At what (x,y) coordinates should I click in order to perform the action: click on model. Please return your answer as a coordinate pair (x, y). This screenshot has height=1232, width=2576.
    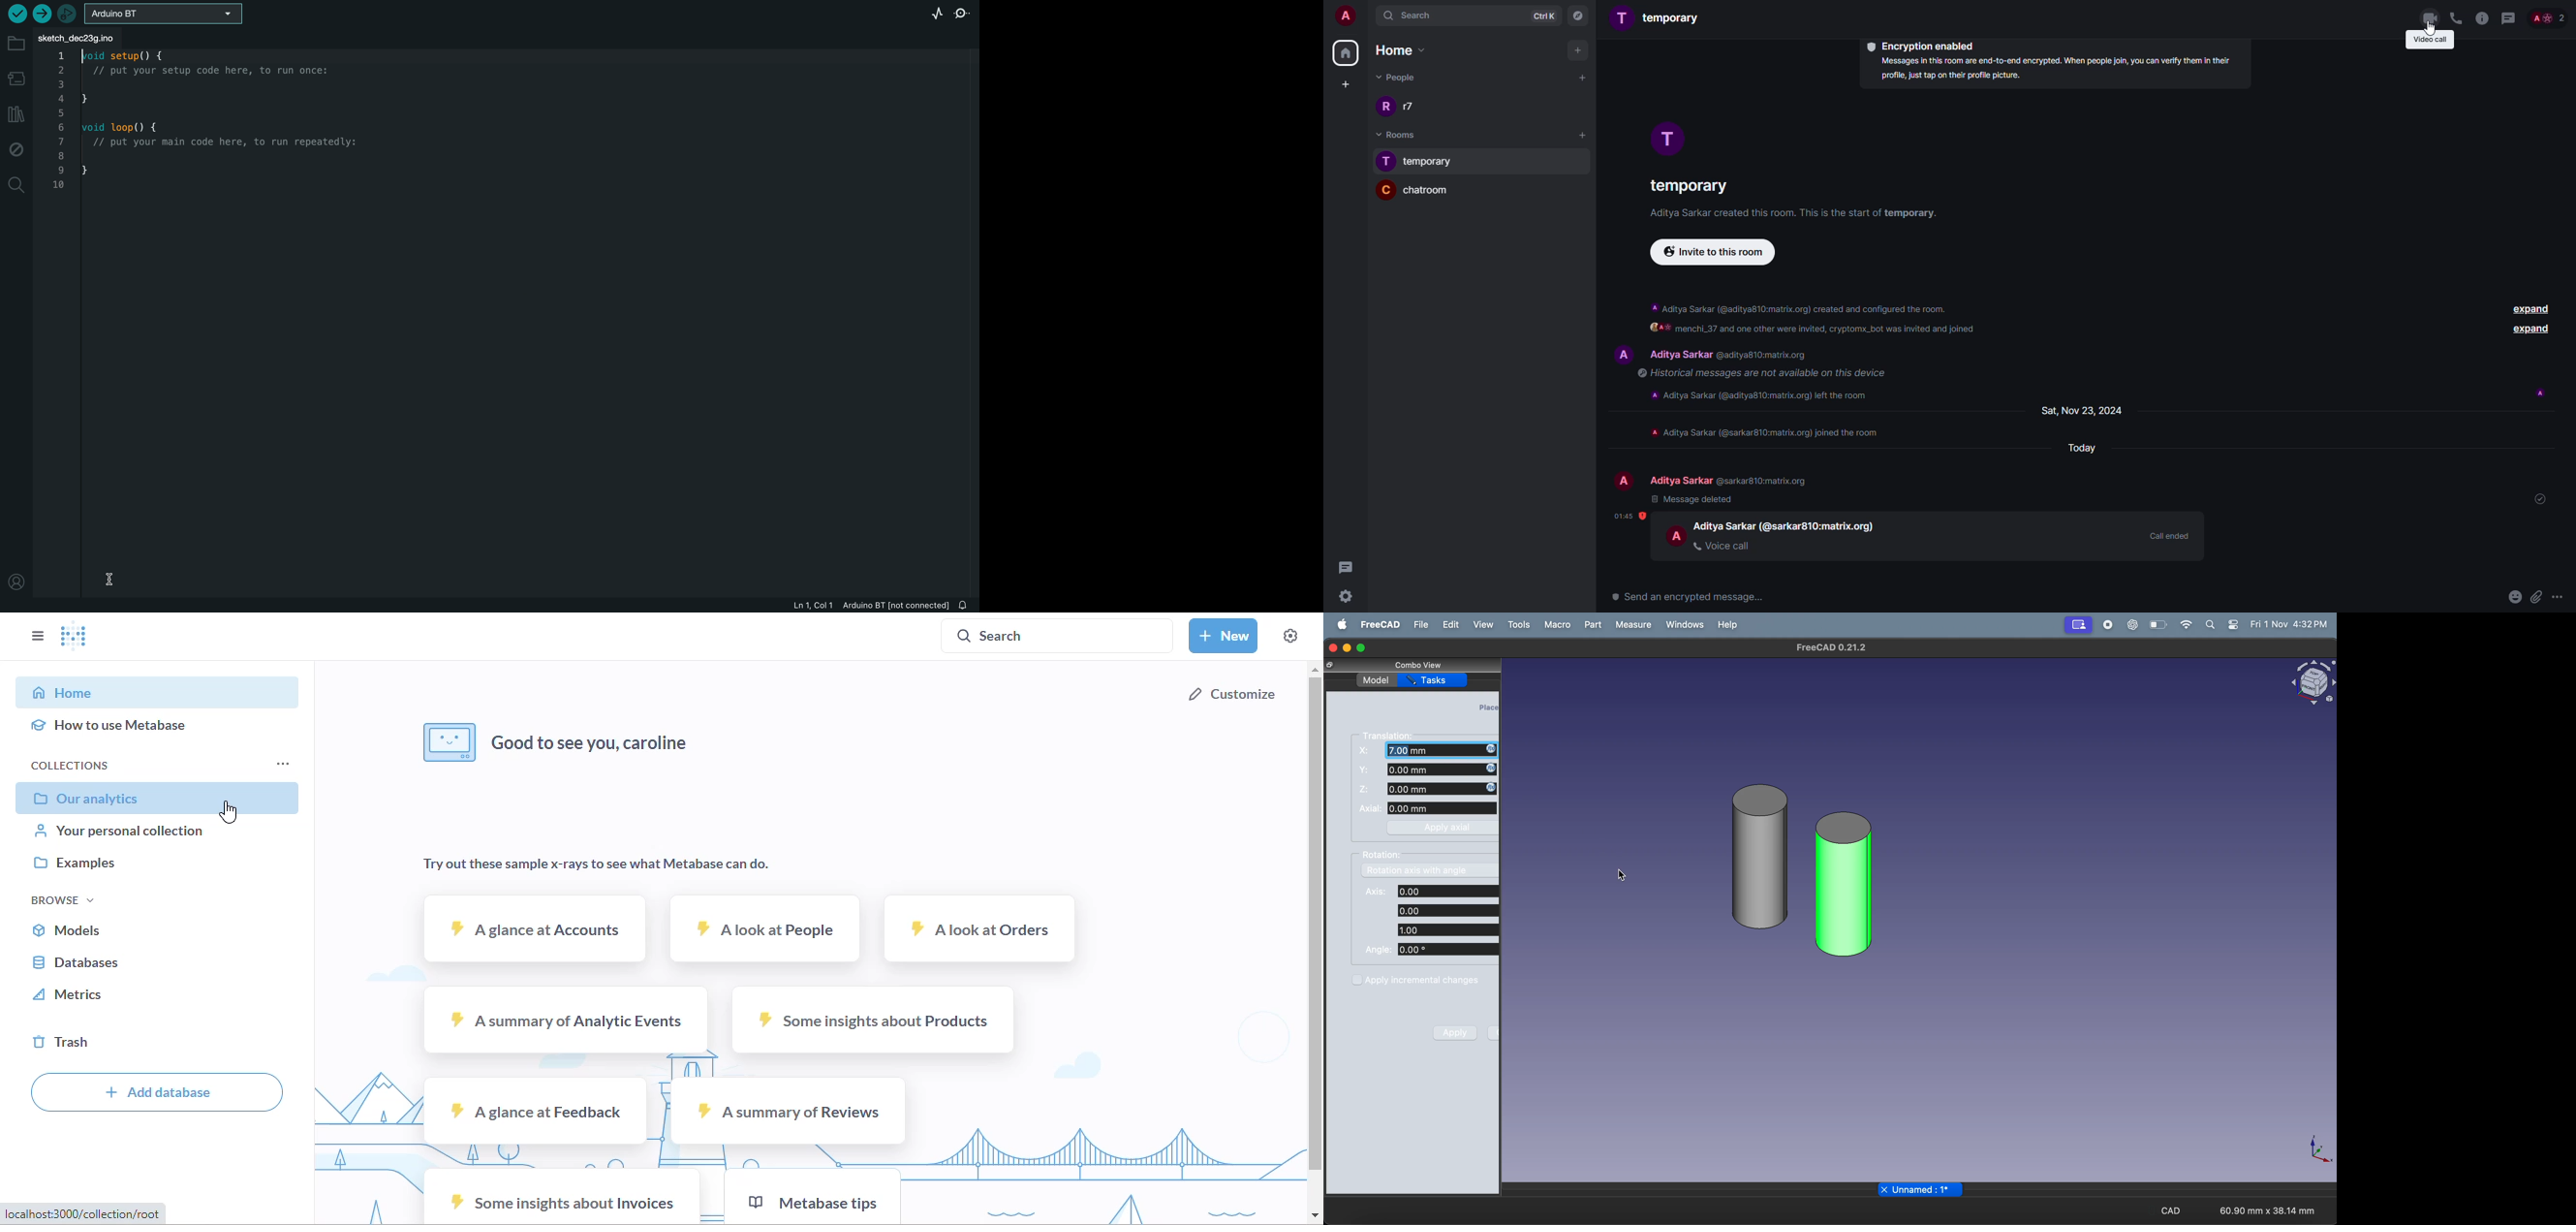
    Looking at the image, I should click on (1377, 680).